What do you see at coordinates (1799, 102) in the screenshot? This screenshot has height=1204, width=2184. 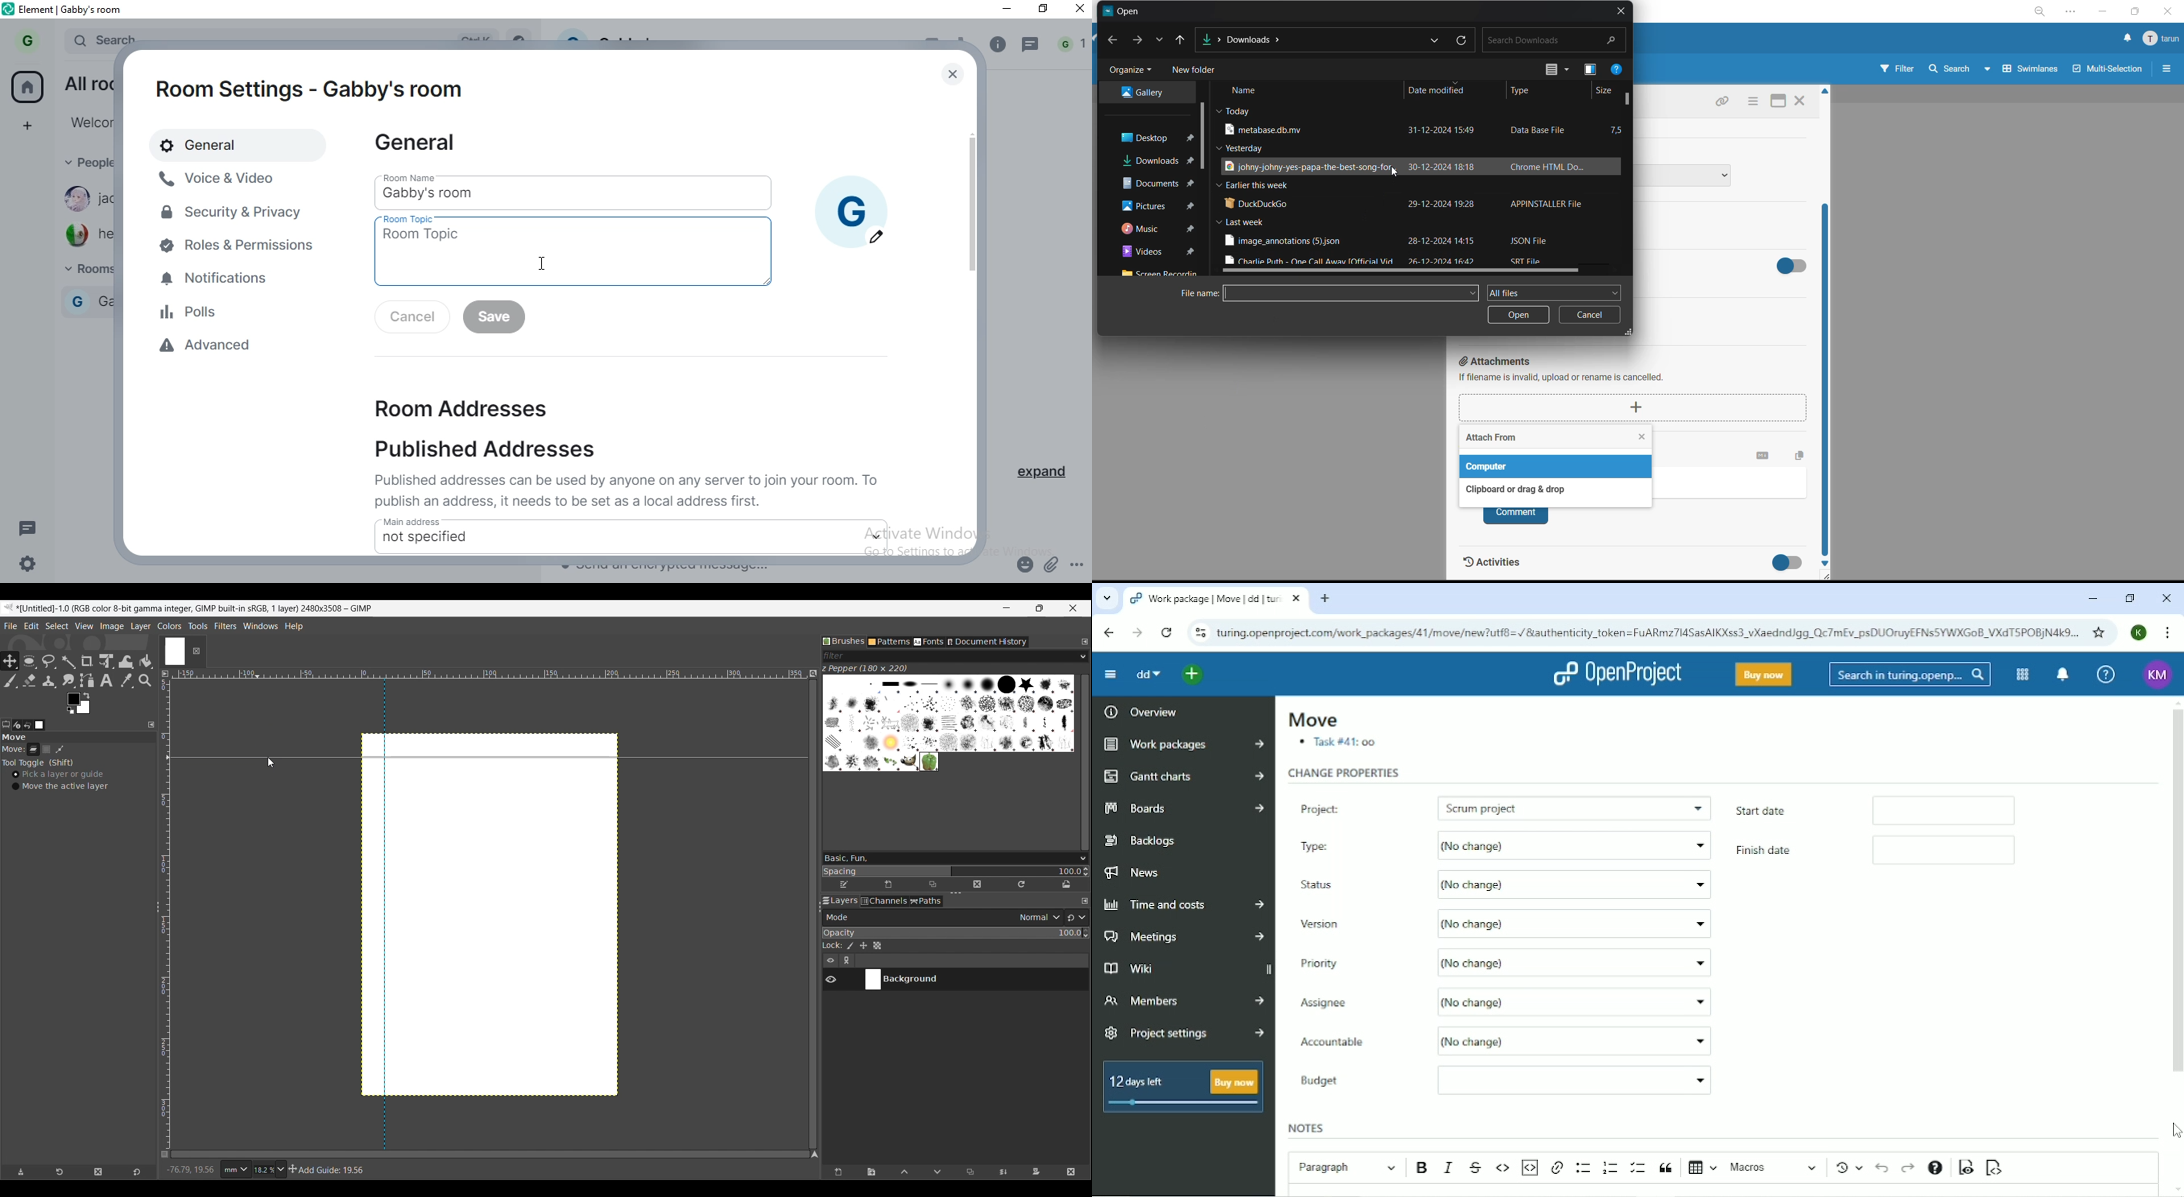 I see `close` at bounding box center [1799, 102].